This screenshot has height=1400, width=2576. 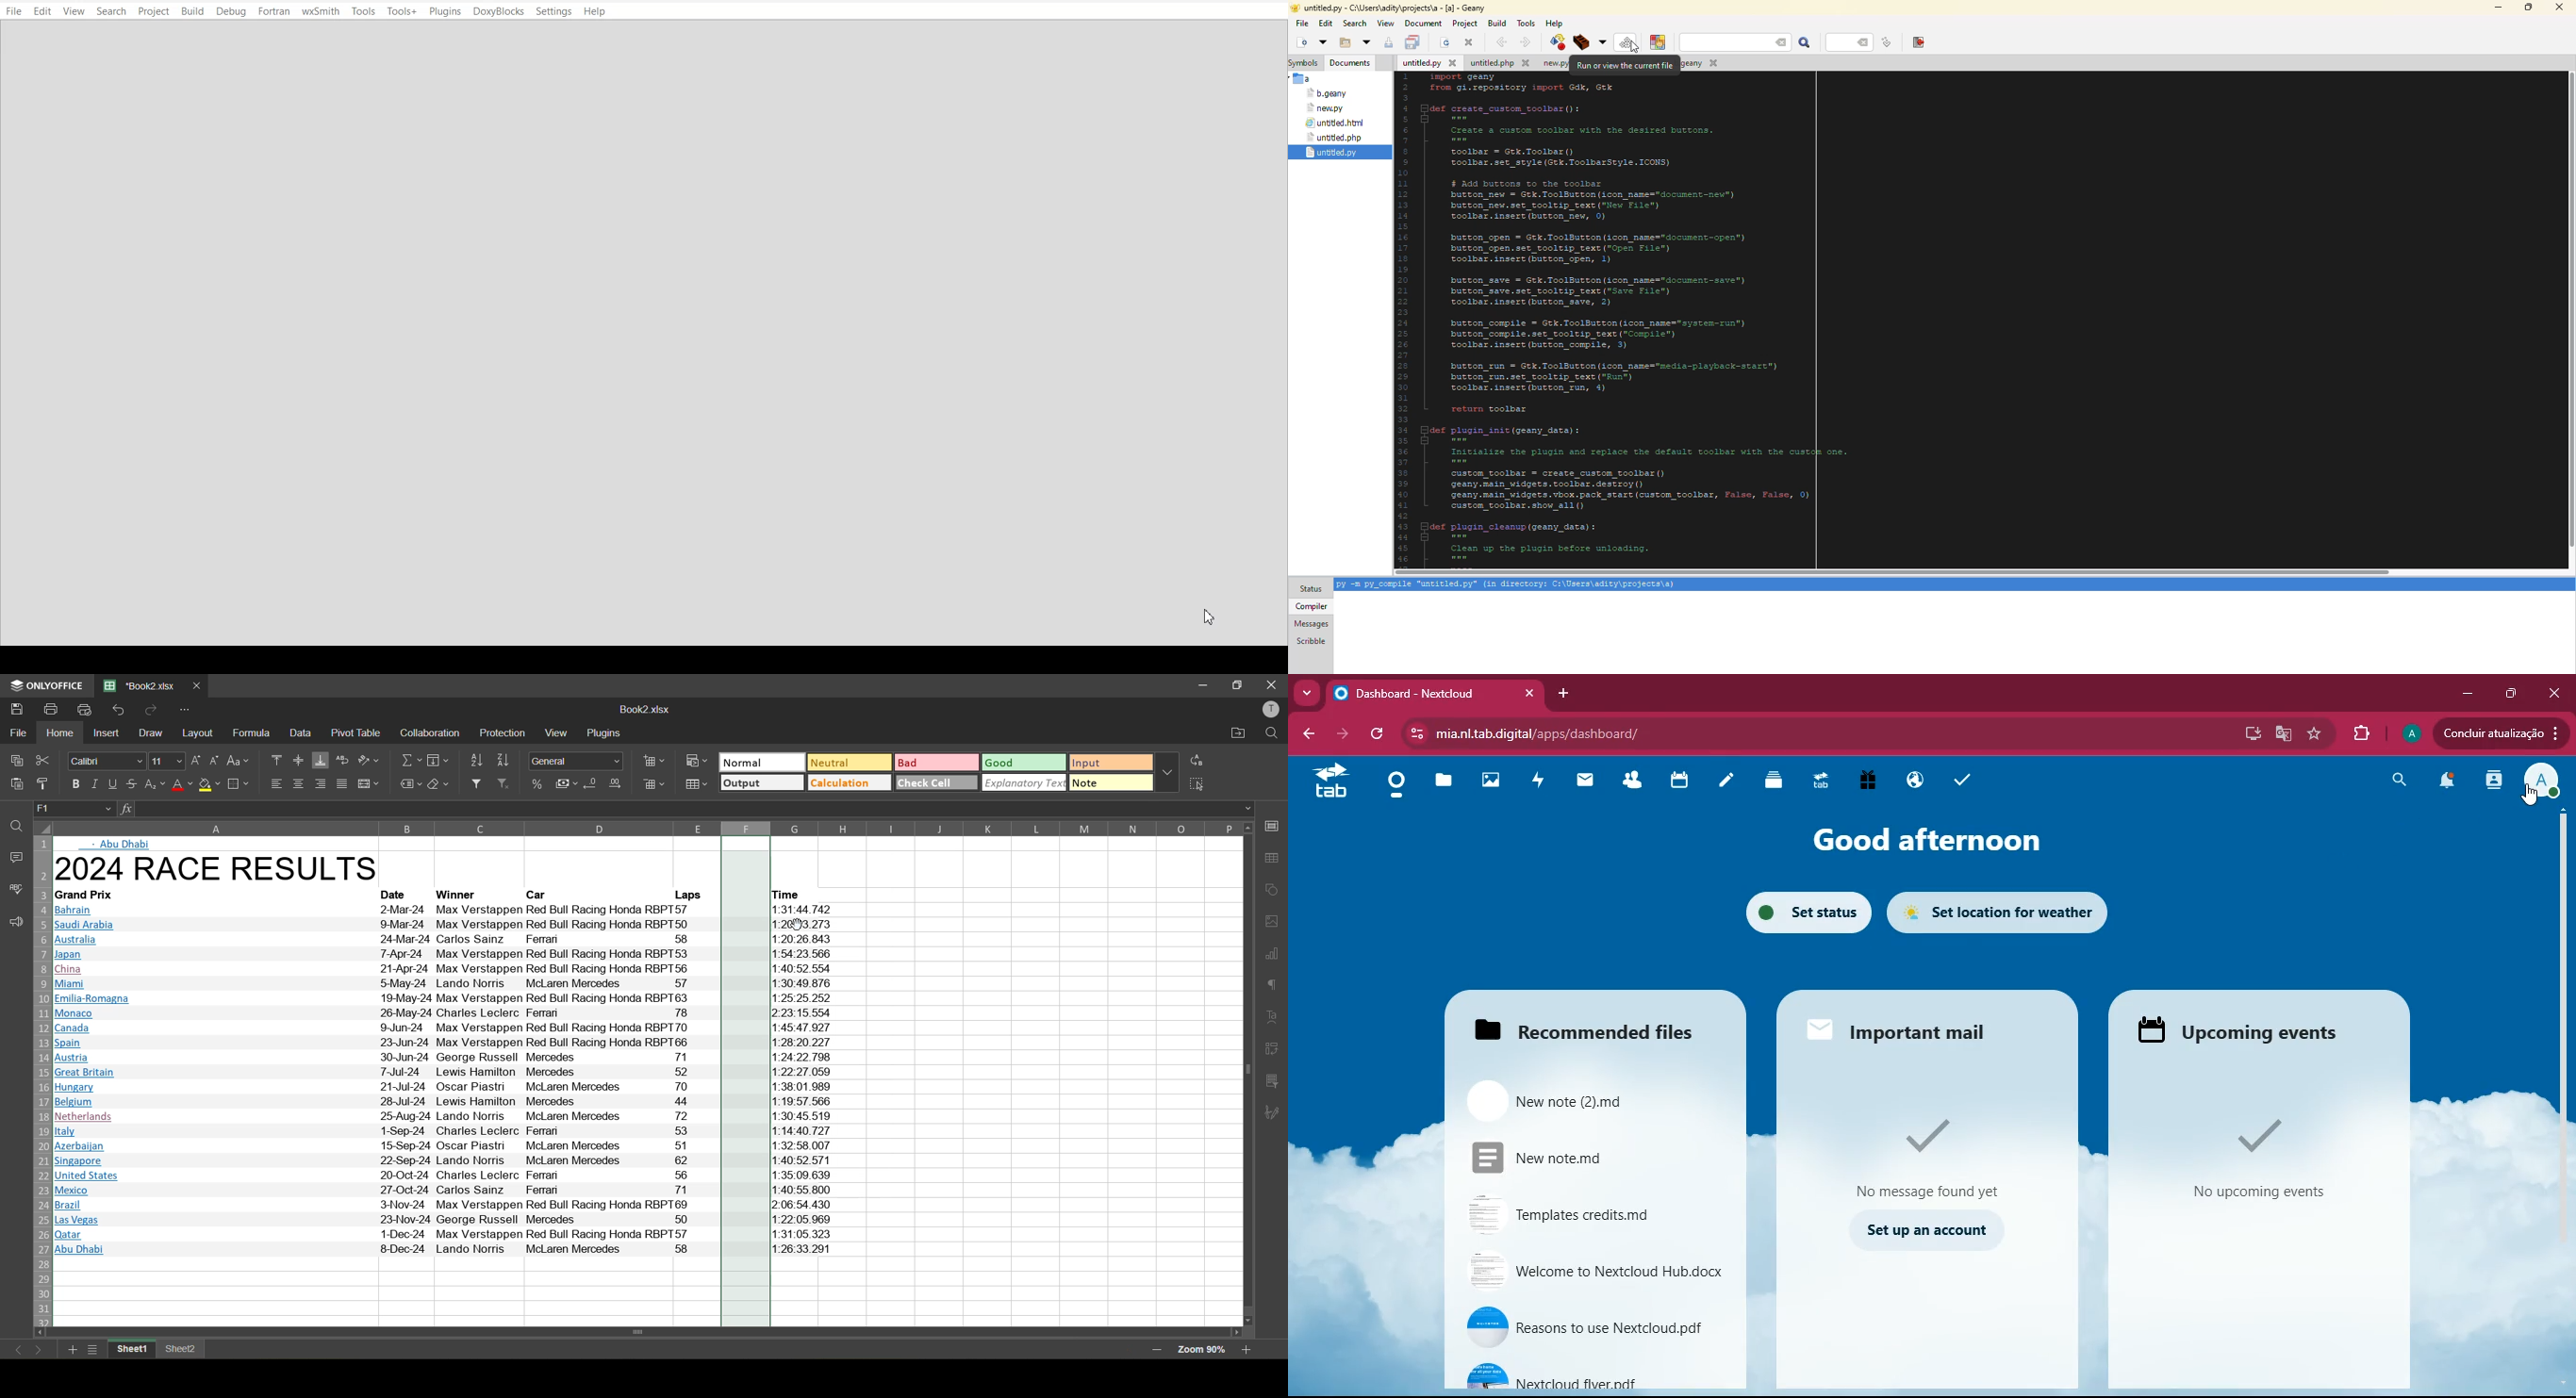 I want to click on set up an account, so click(x=1930, y=1229).